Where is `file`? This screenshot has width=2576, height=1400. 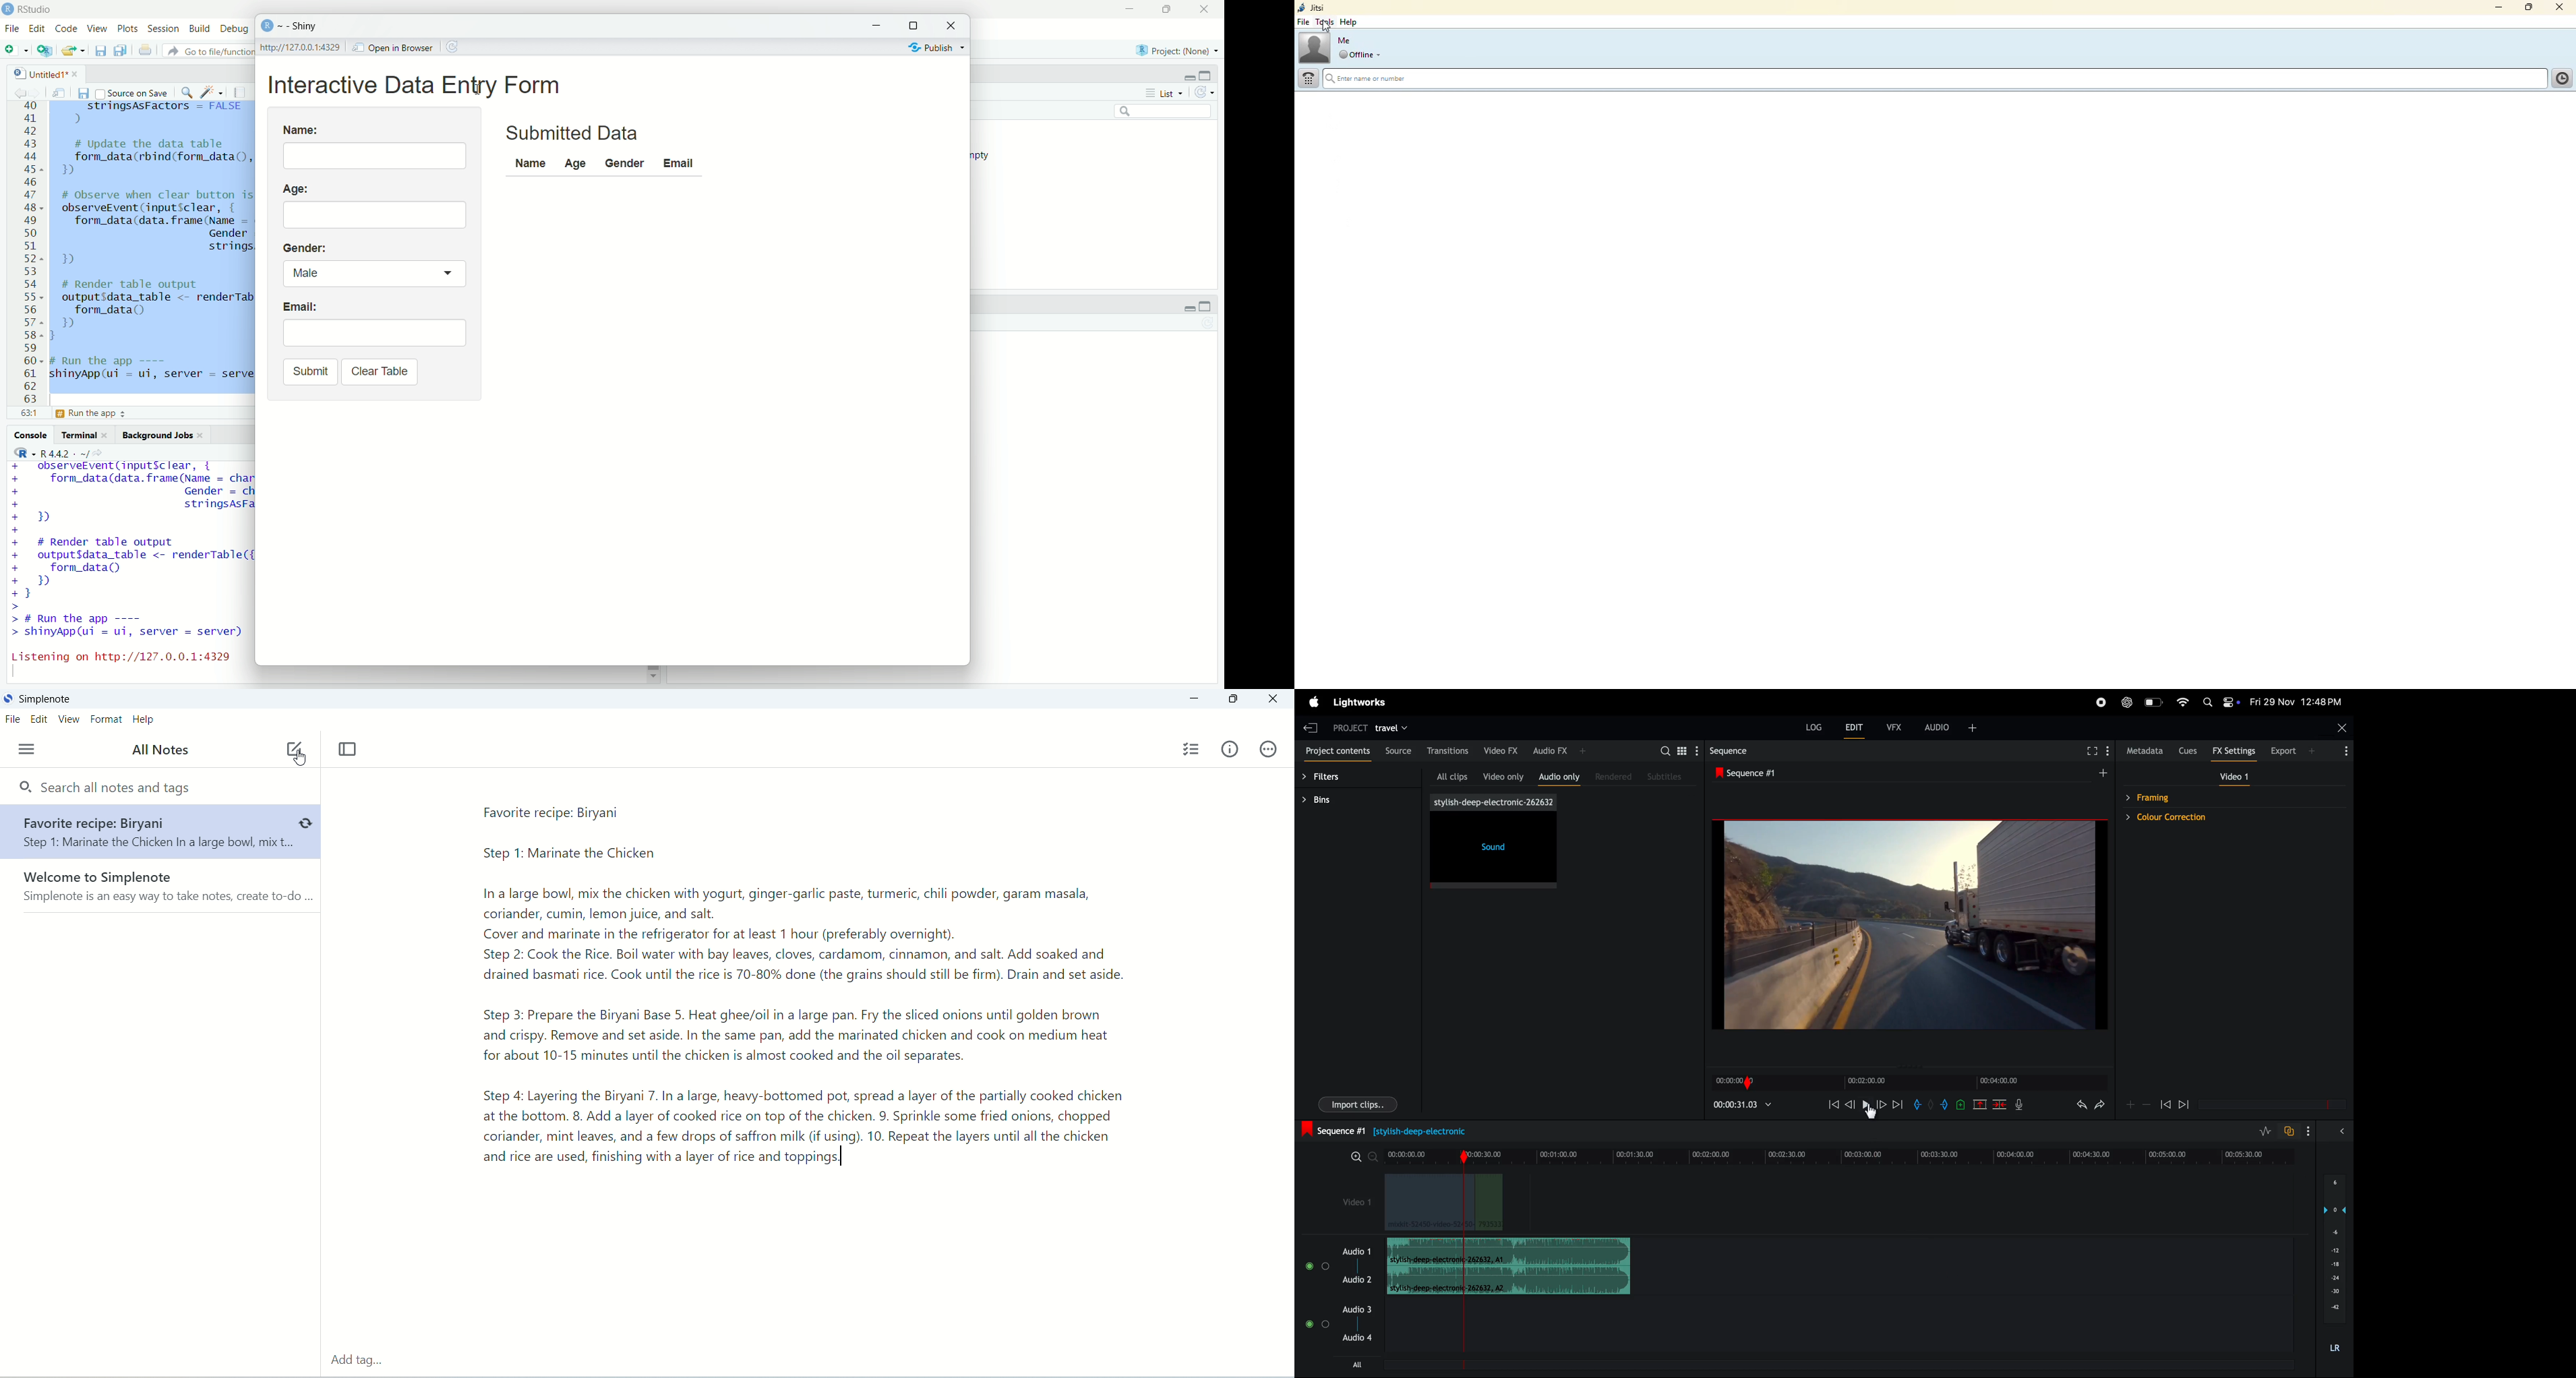 file is located at coordinates (14, 720).